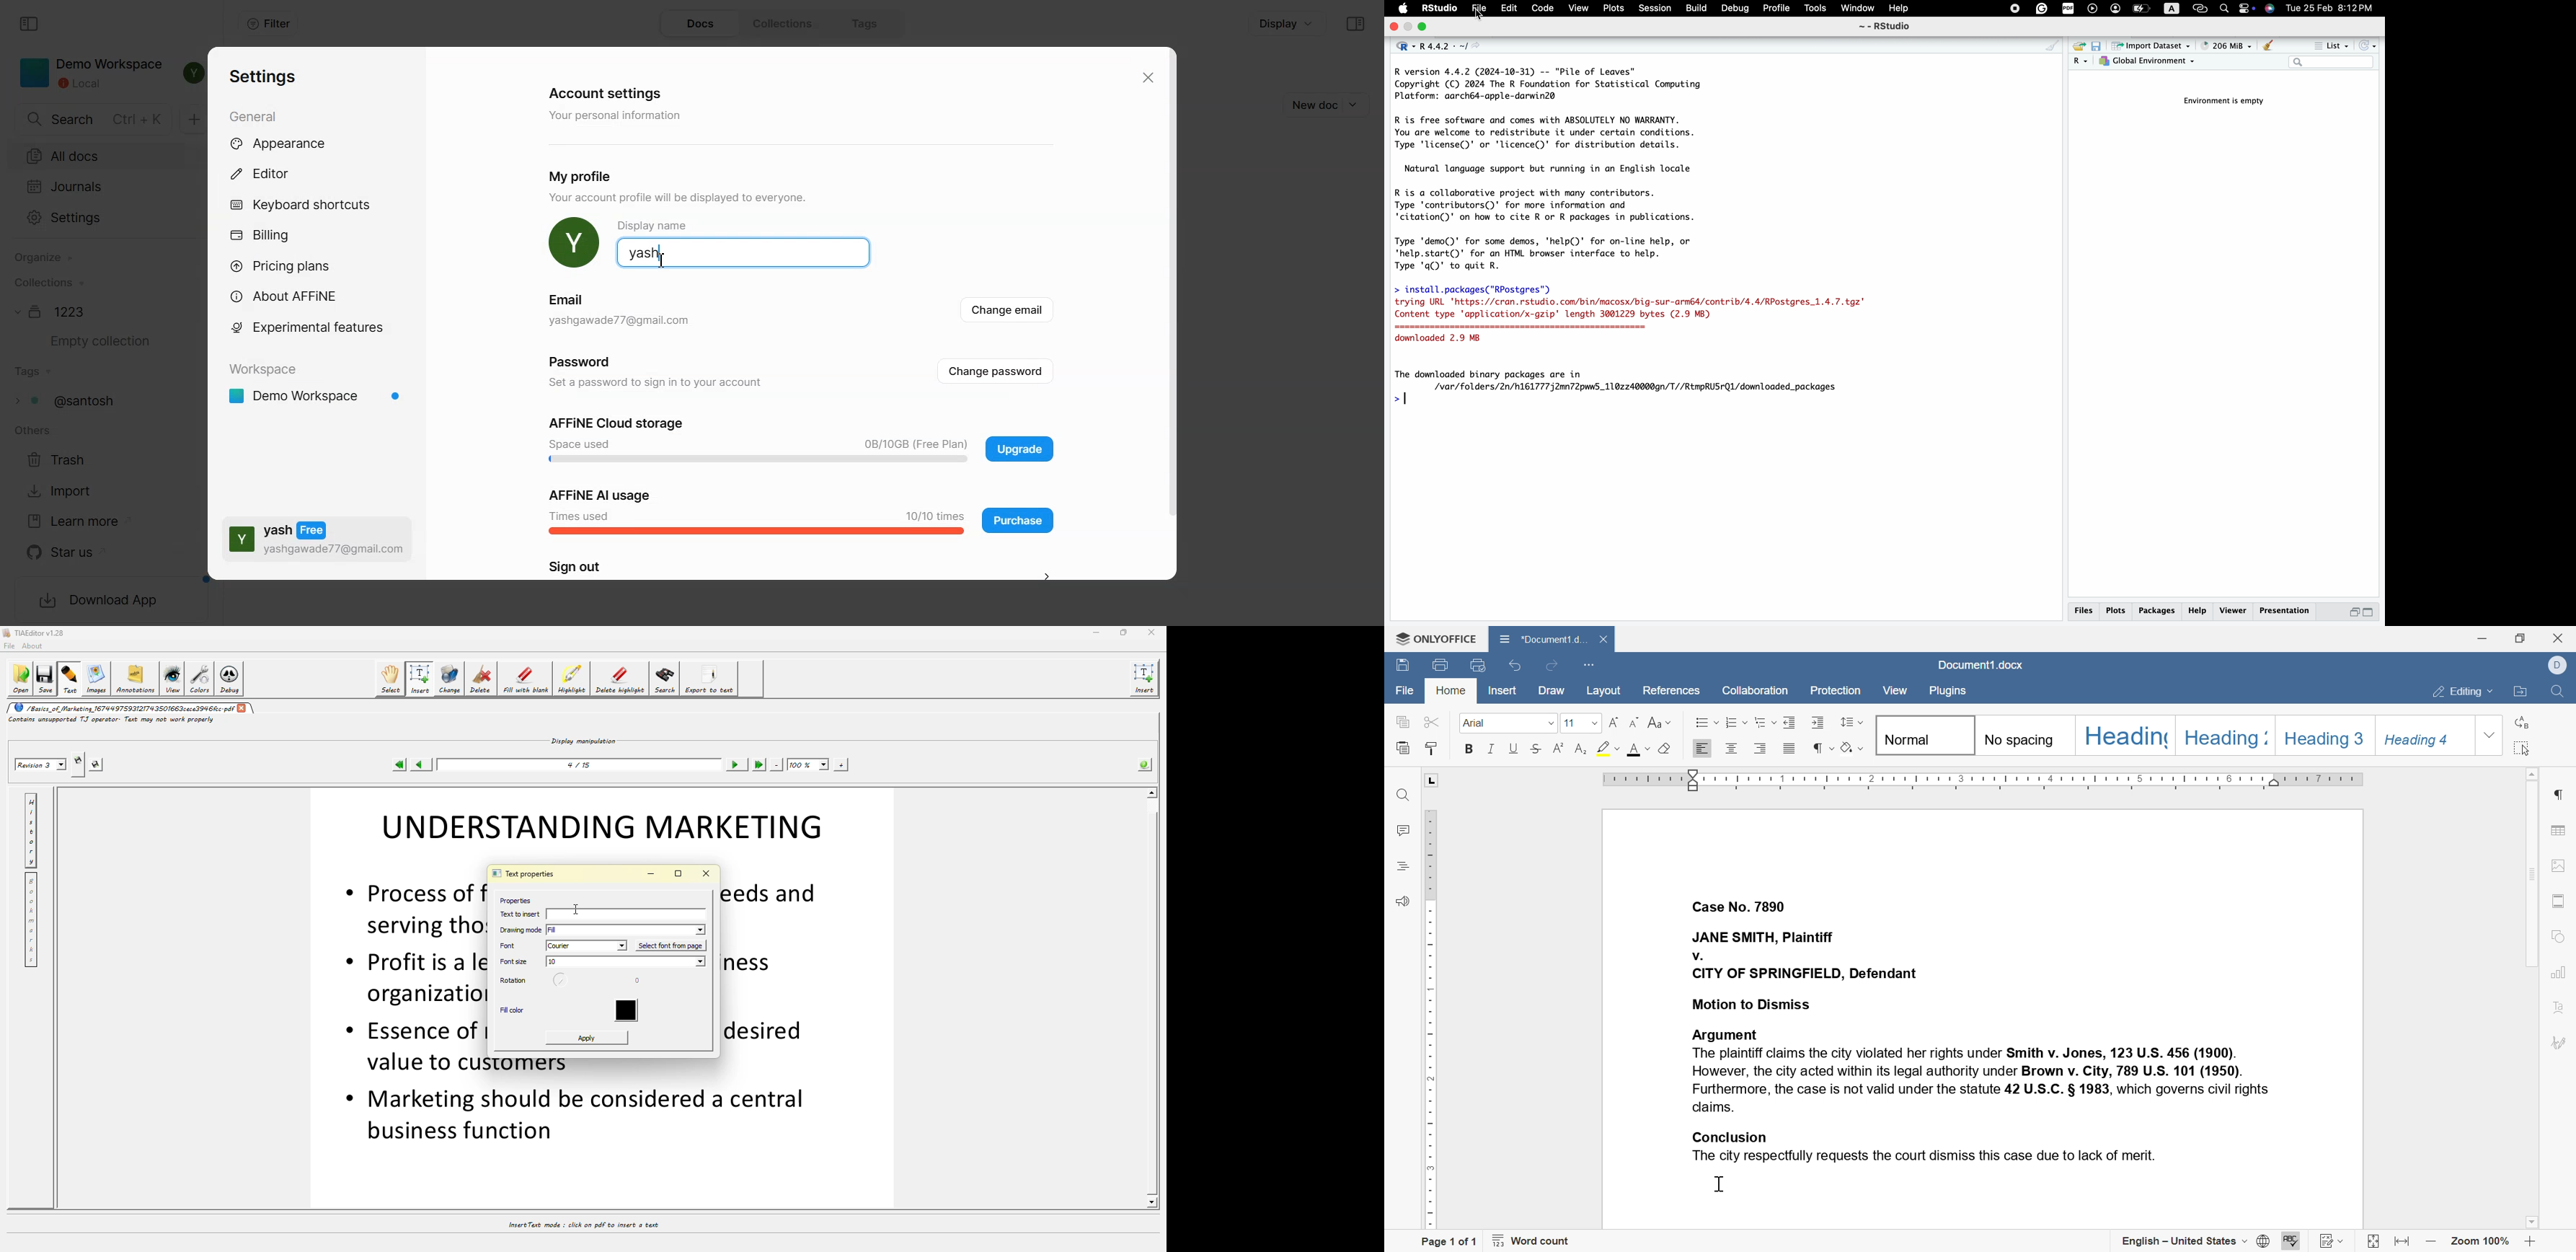  I want to click on pdf, so click(2067, 9).